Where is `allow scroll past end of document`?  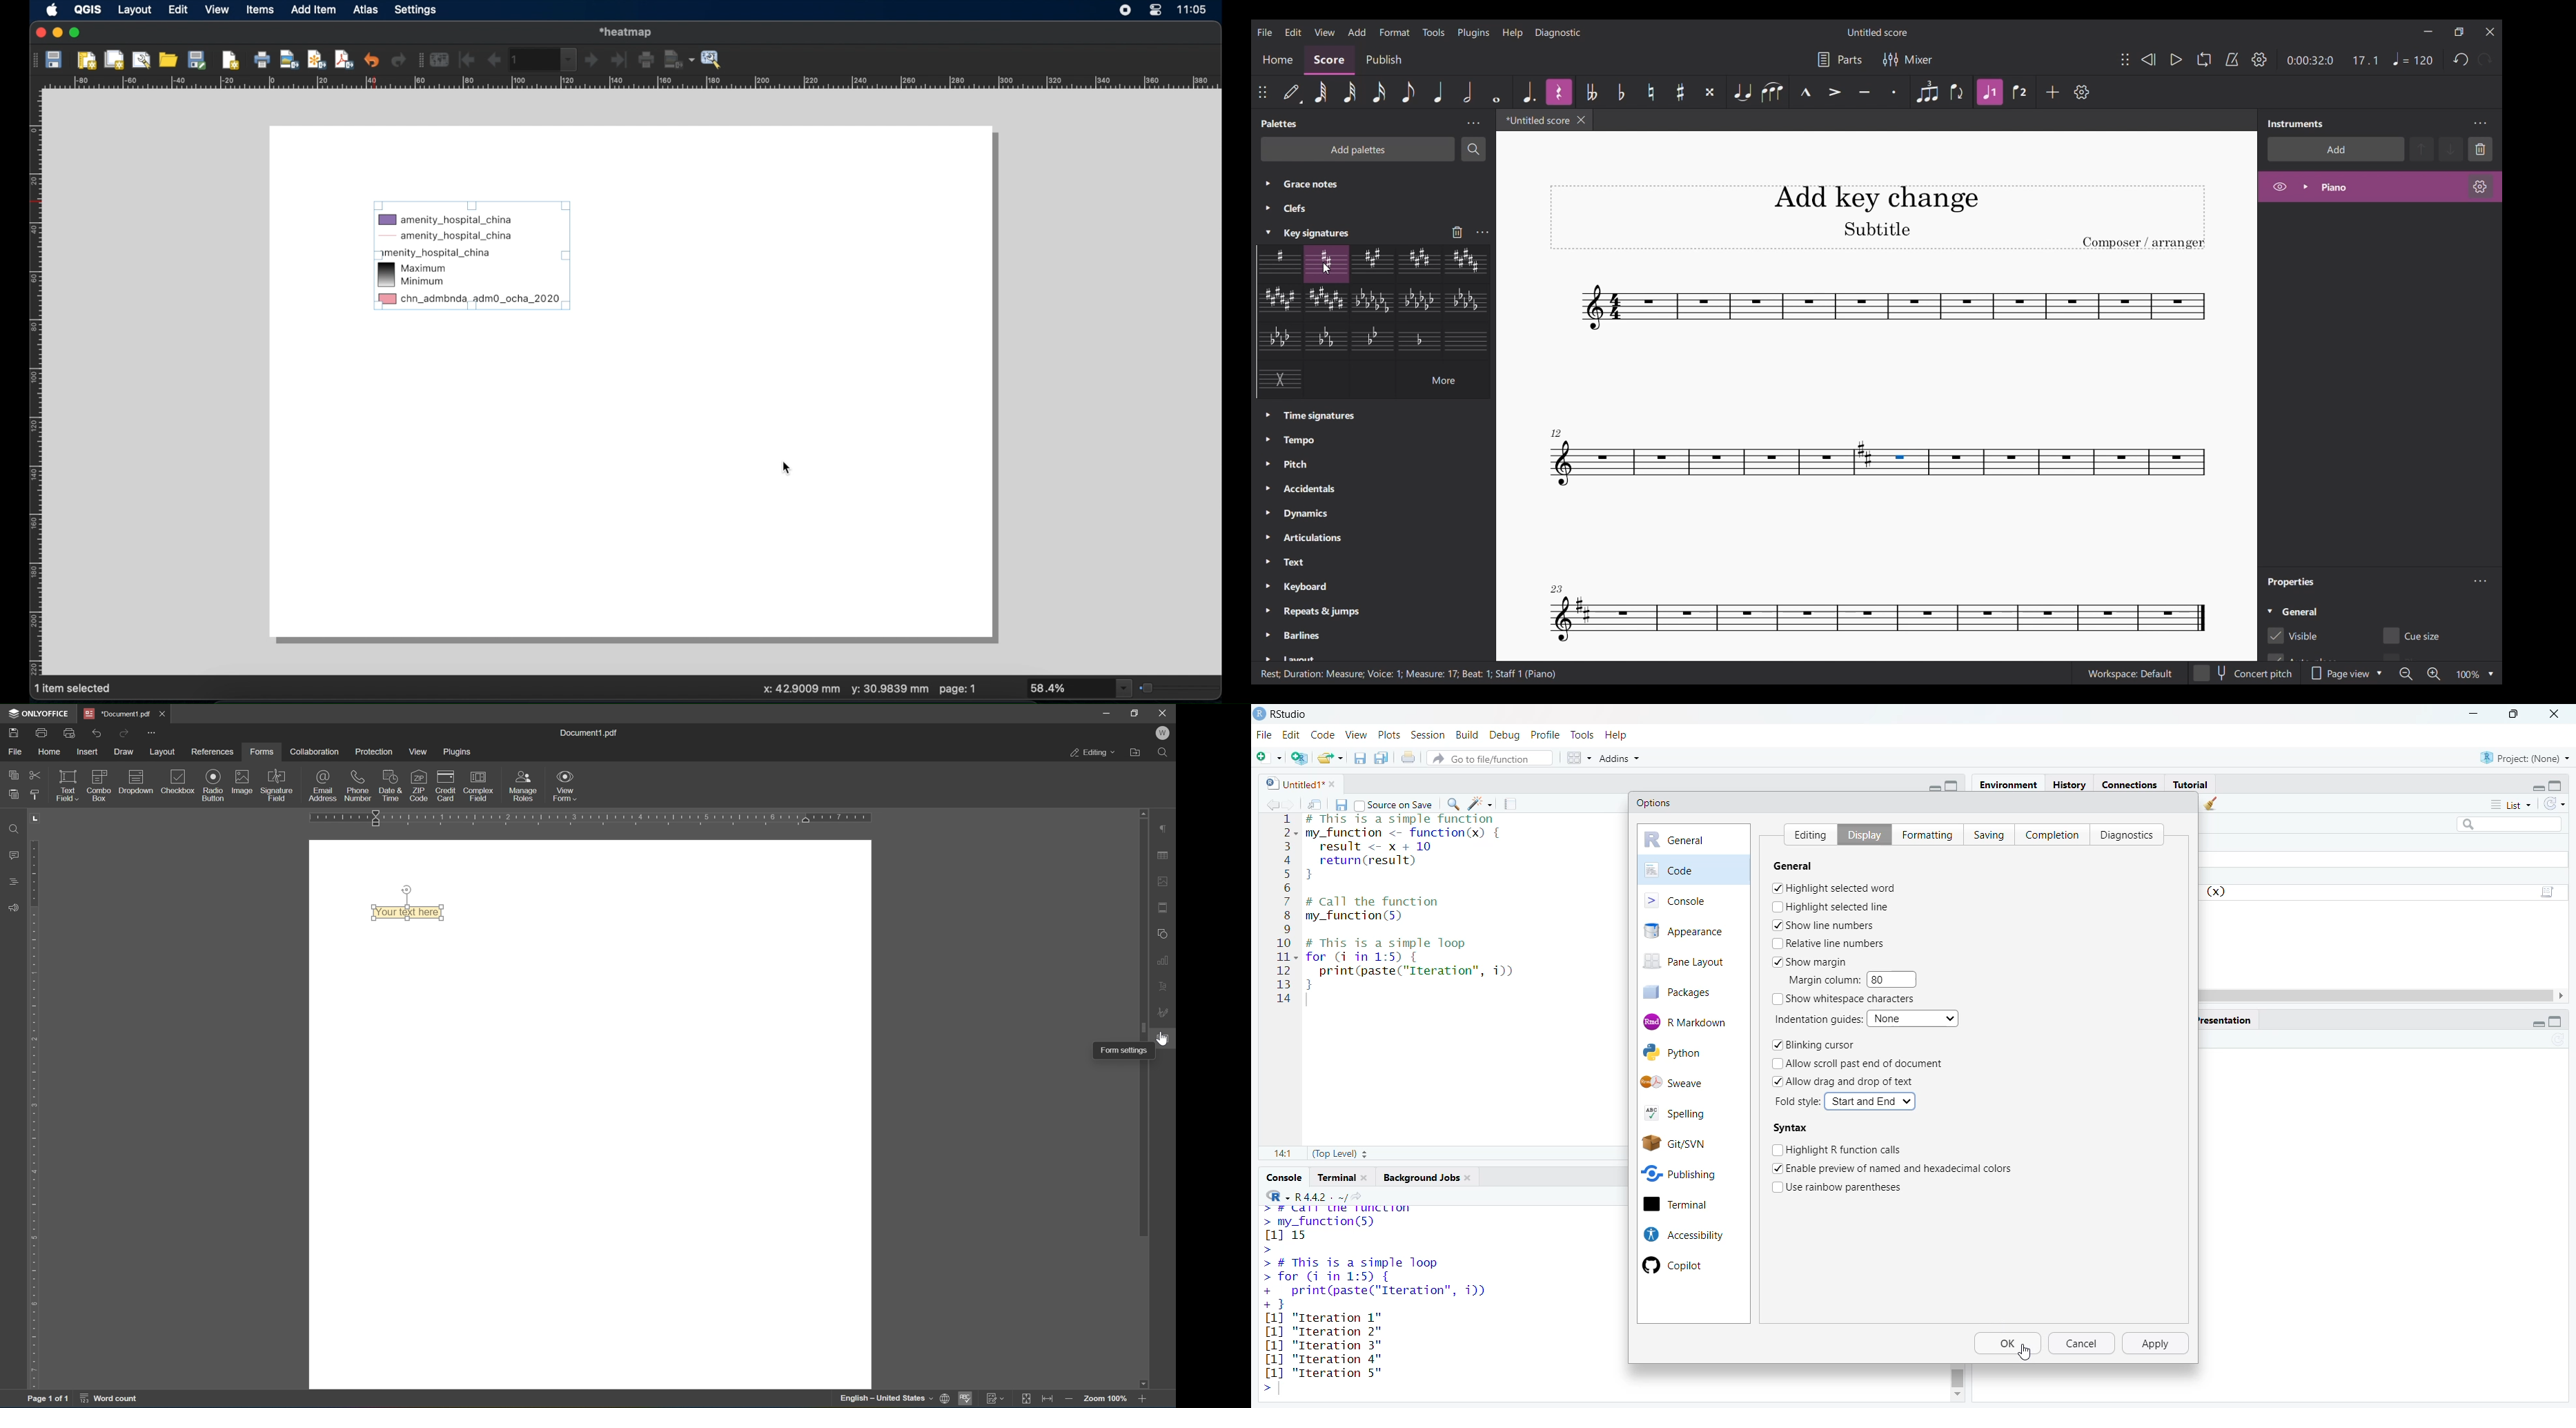
allow scroll past end of document is located at coordinates (1865, 1064).